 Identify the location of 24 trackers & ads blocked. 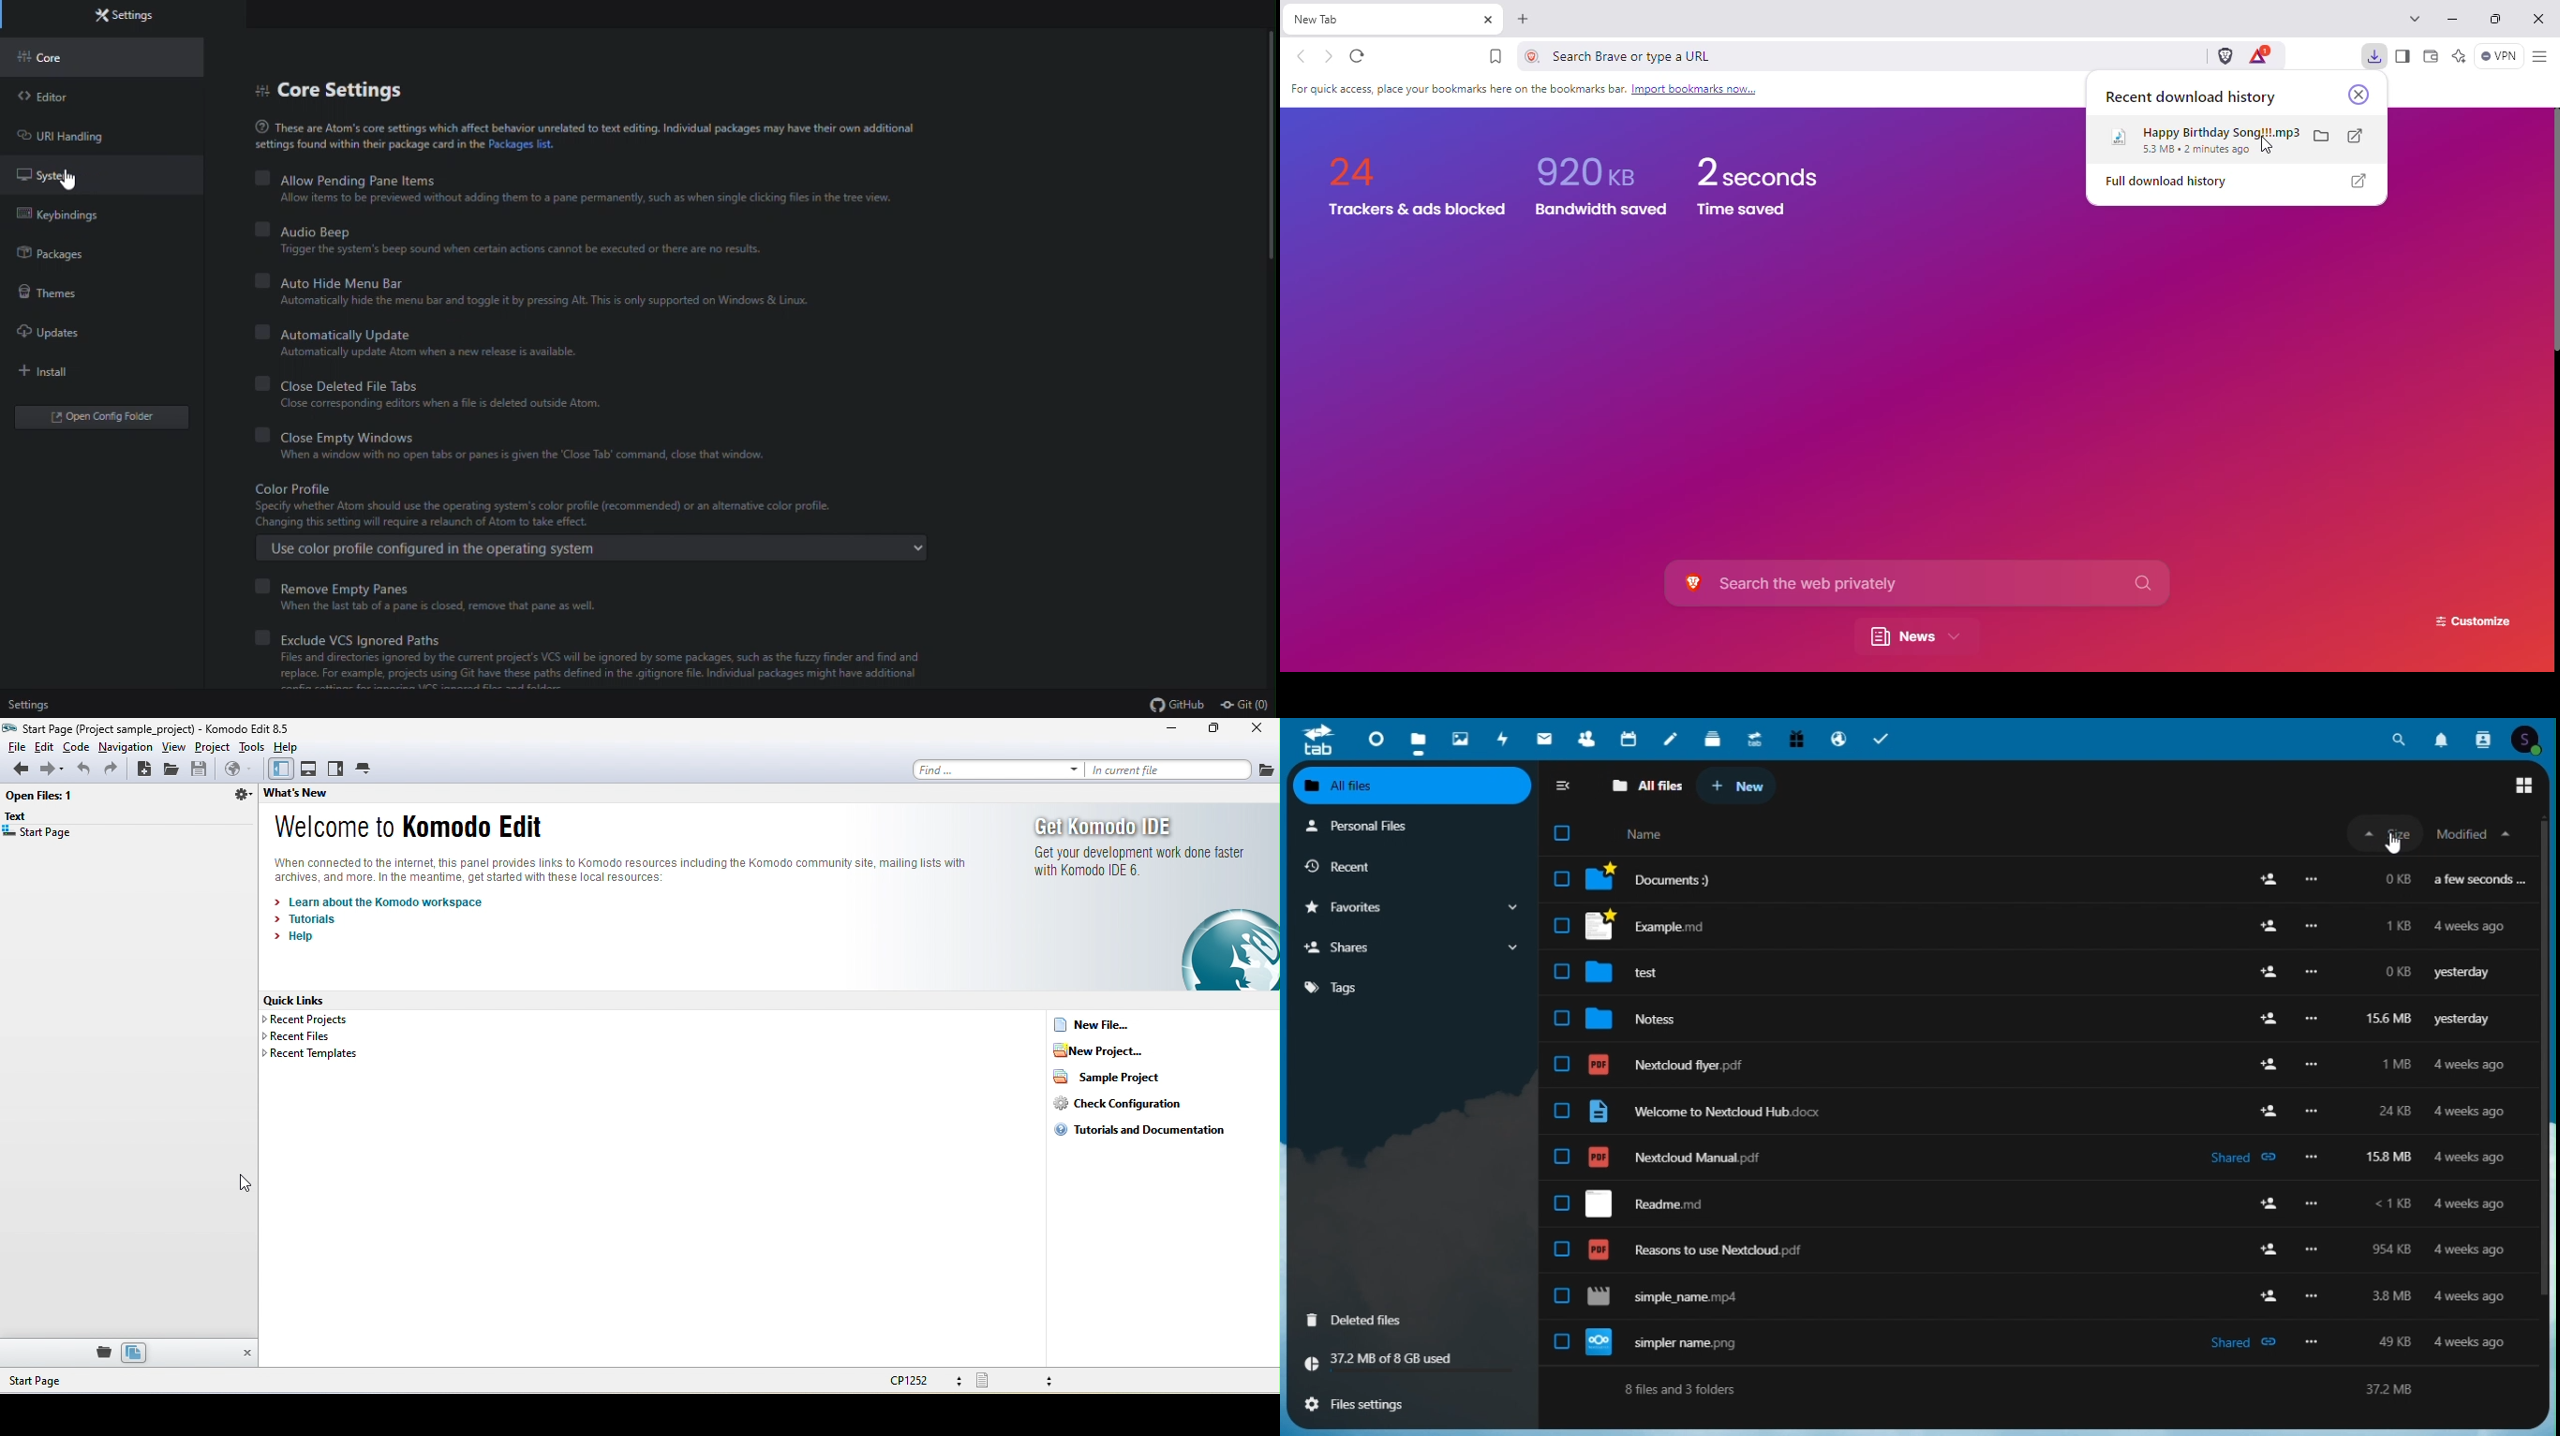
(1357, 164).